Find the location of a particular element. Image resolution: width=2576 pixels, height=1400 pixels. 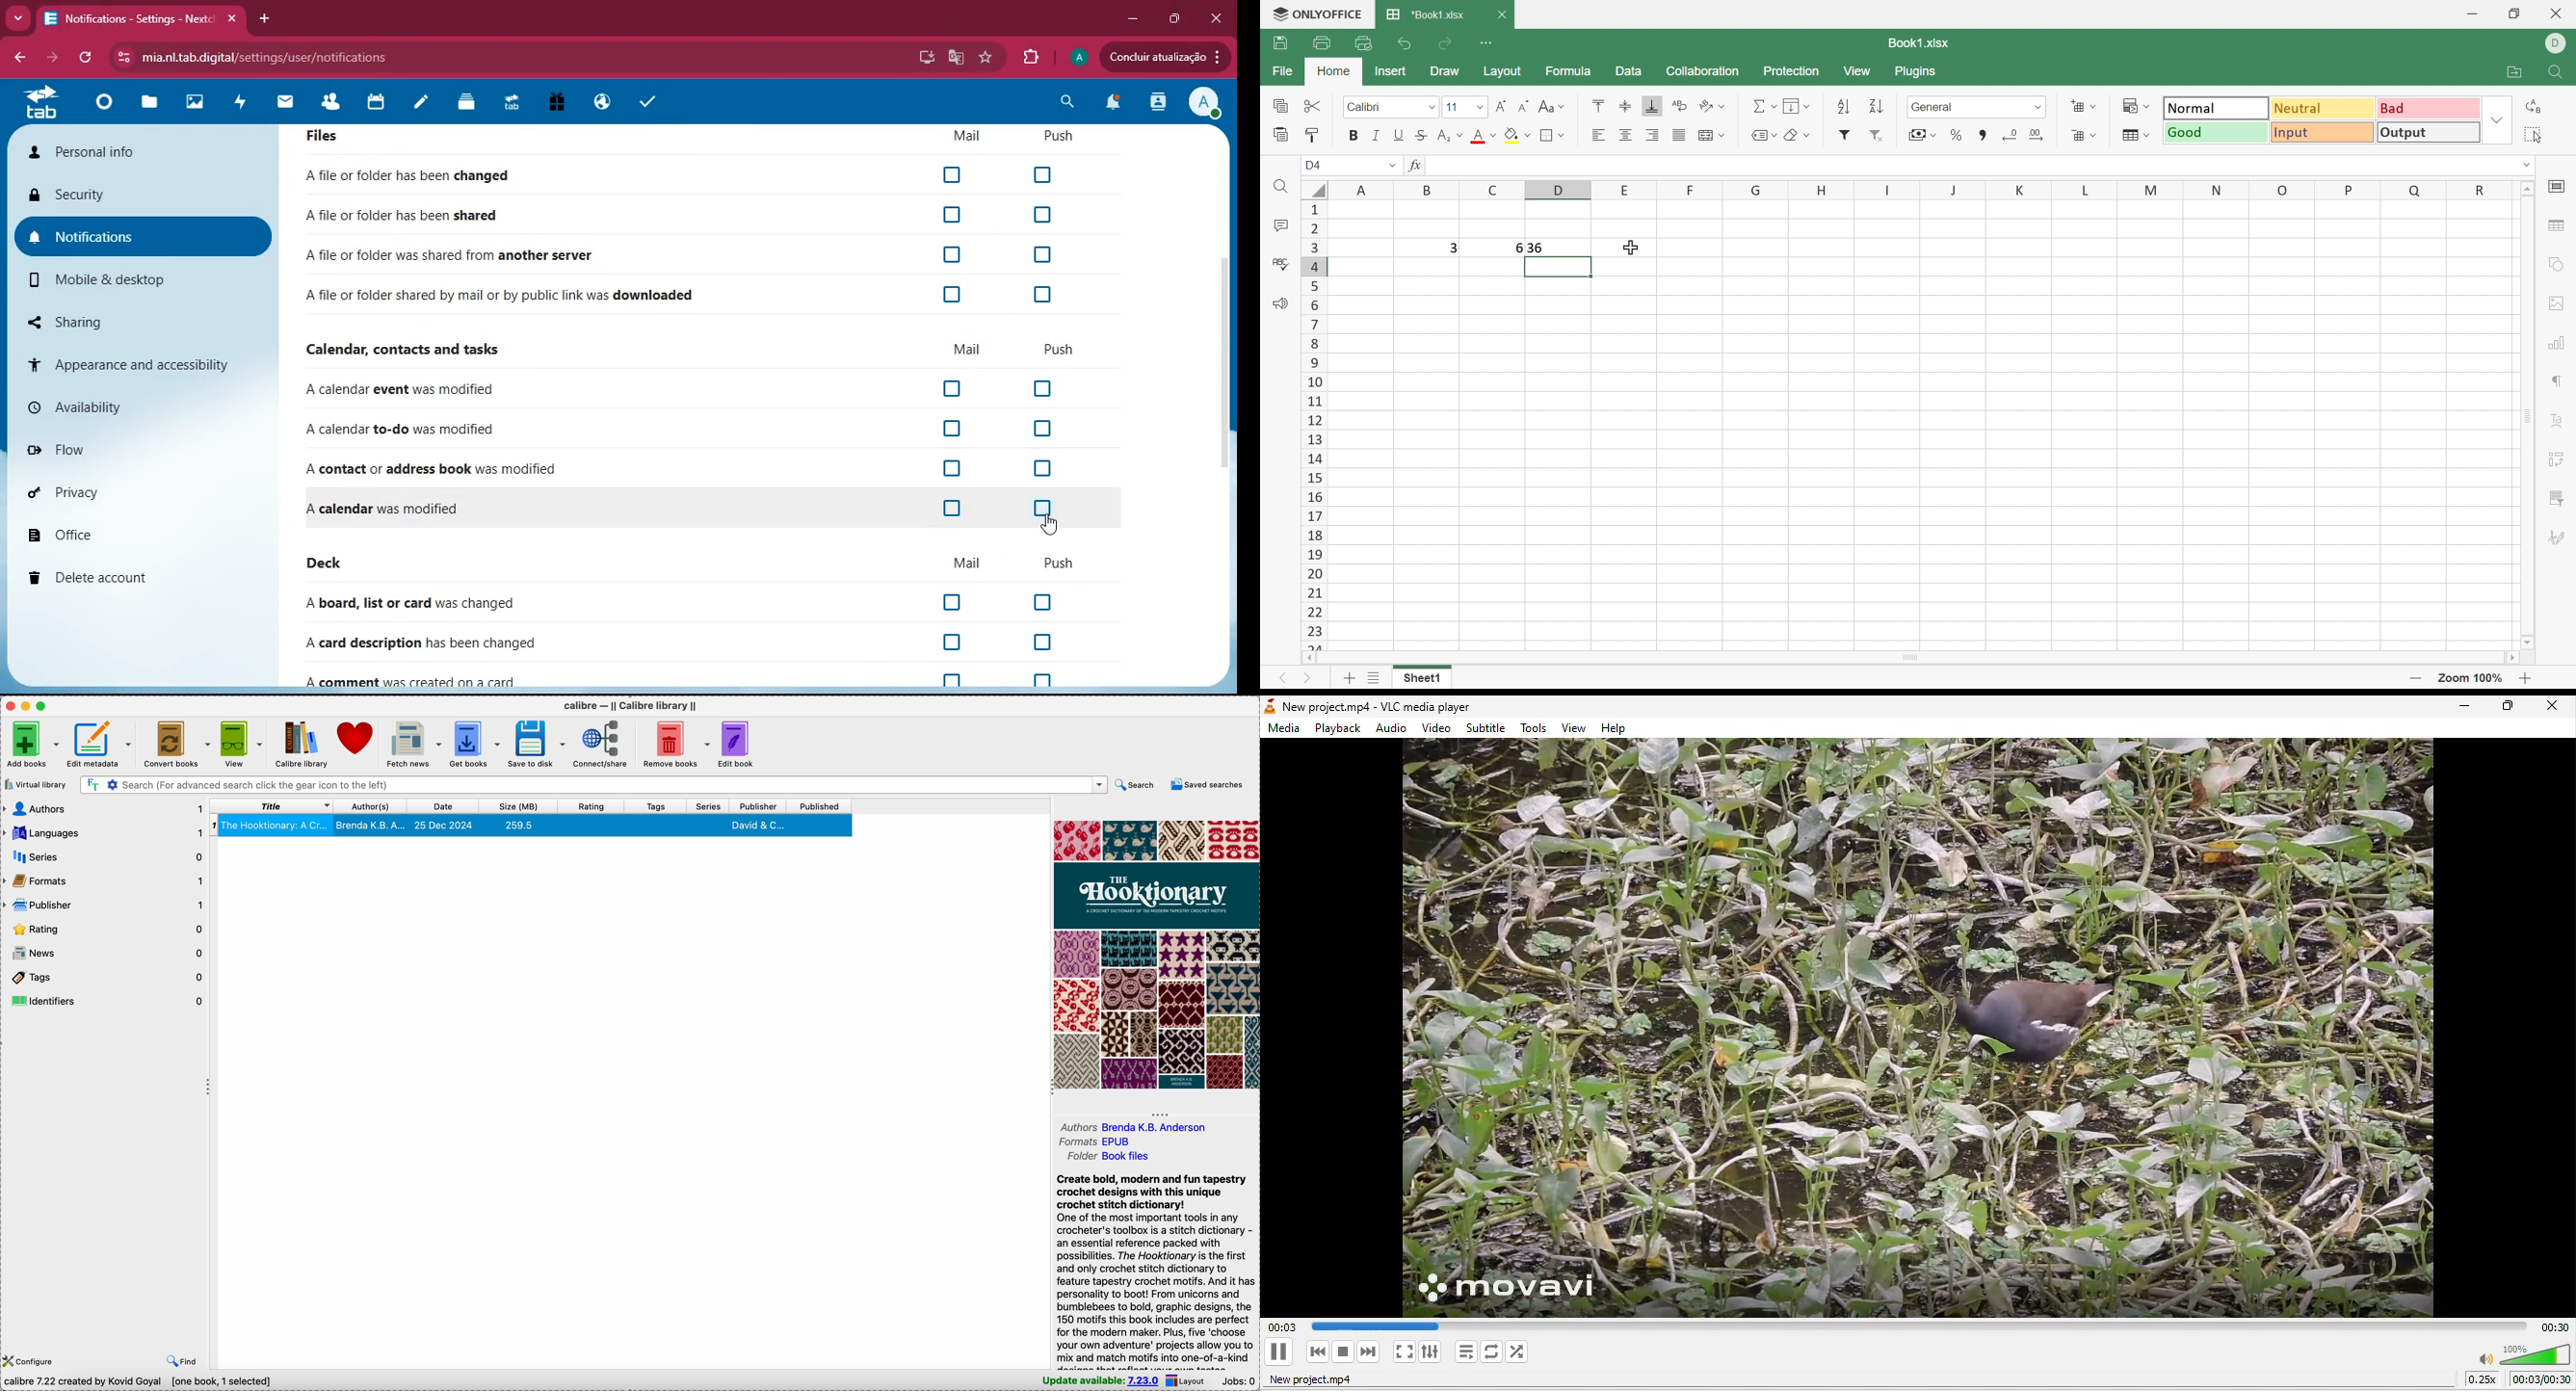

stop playback is located at coordinates (1344, 1352).